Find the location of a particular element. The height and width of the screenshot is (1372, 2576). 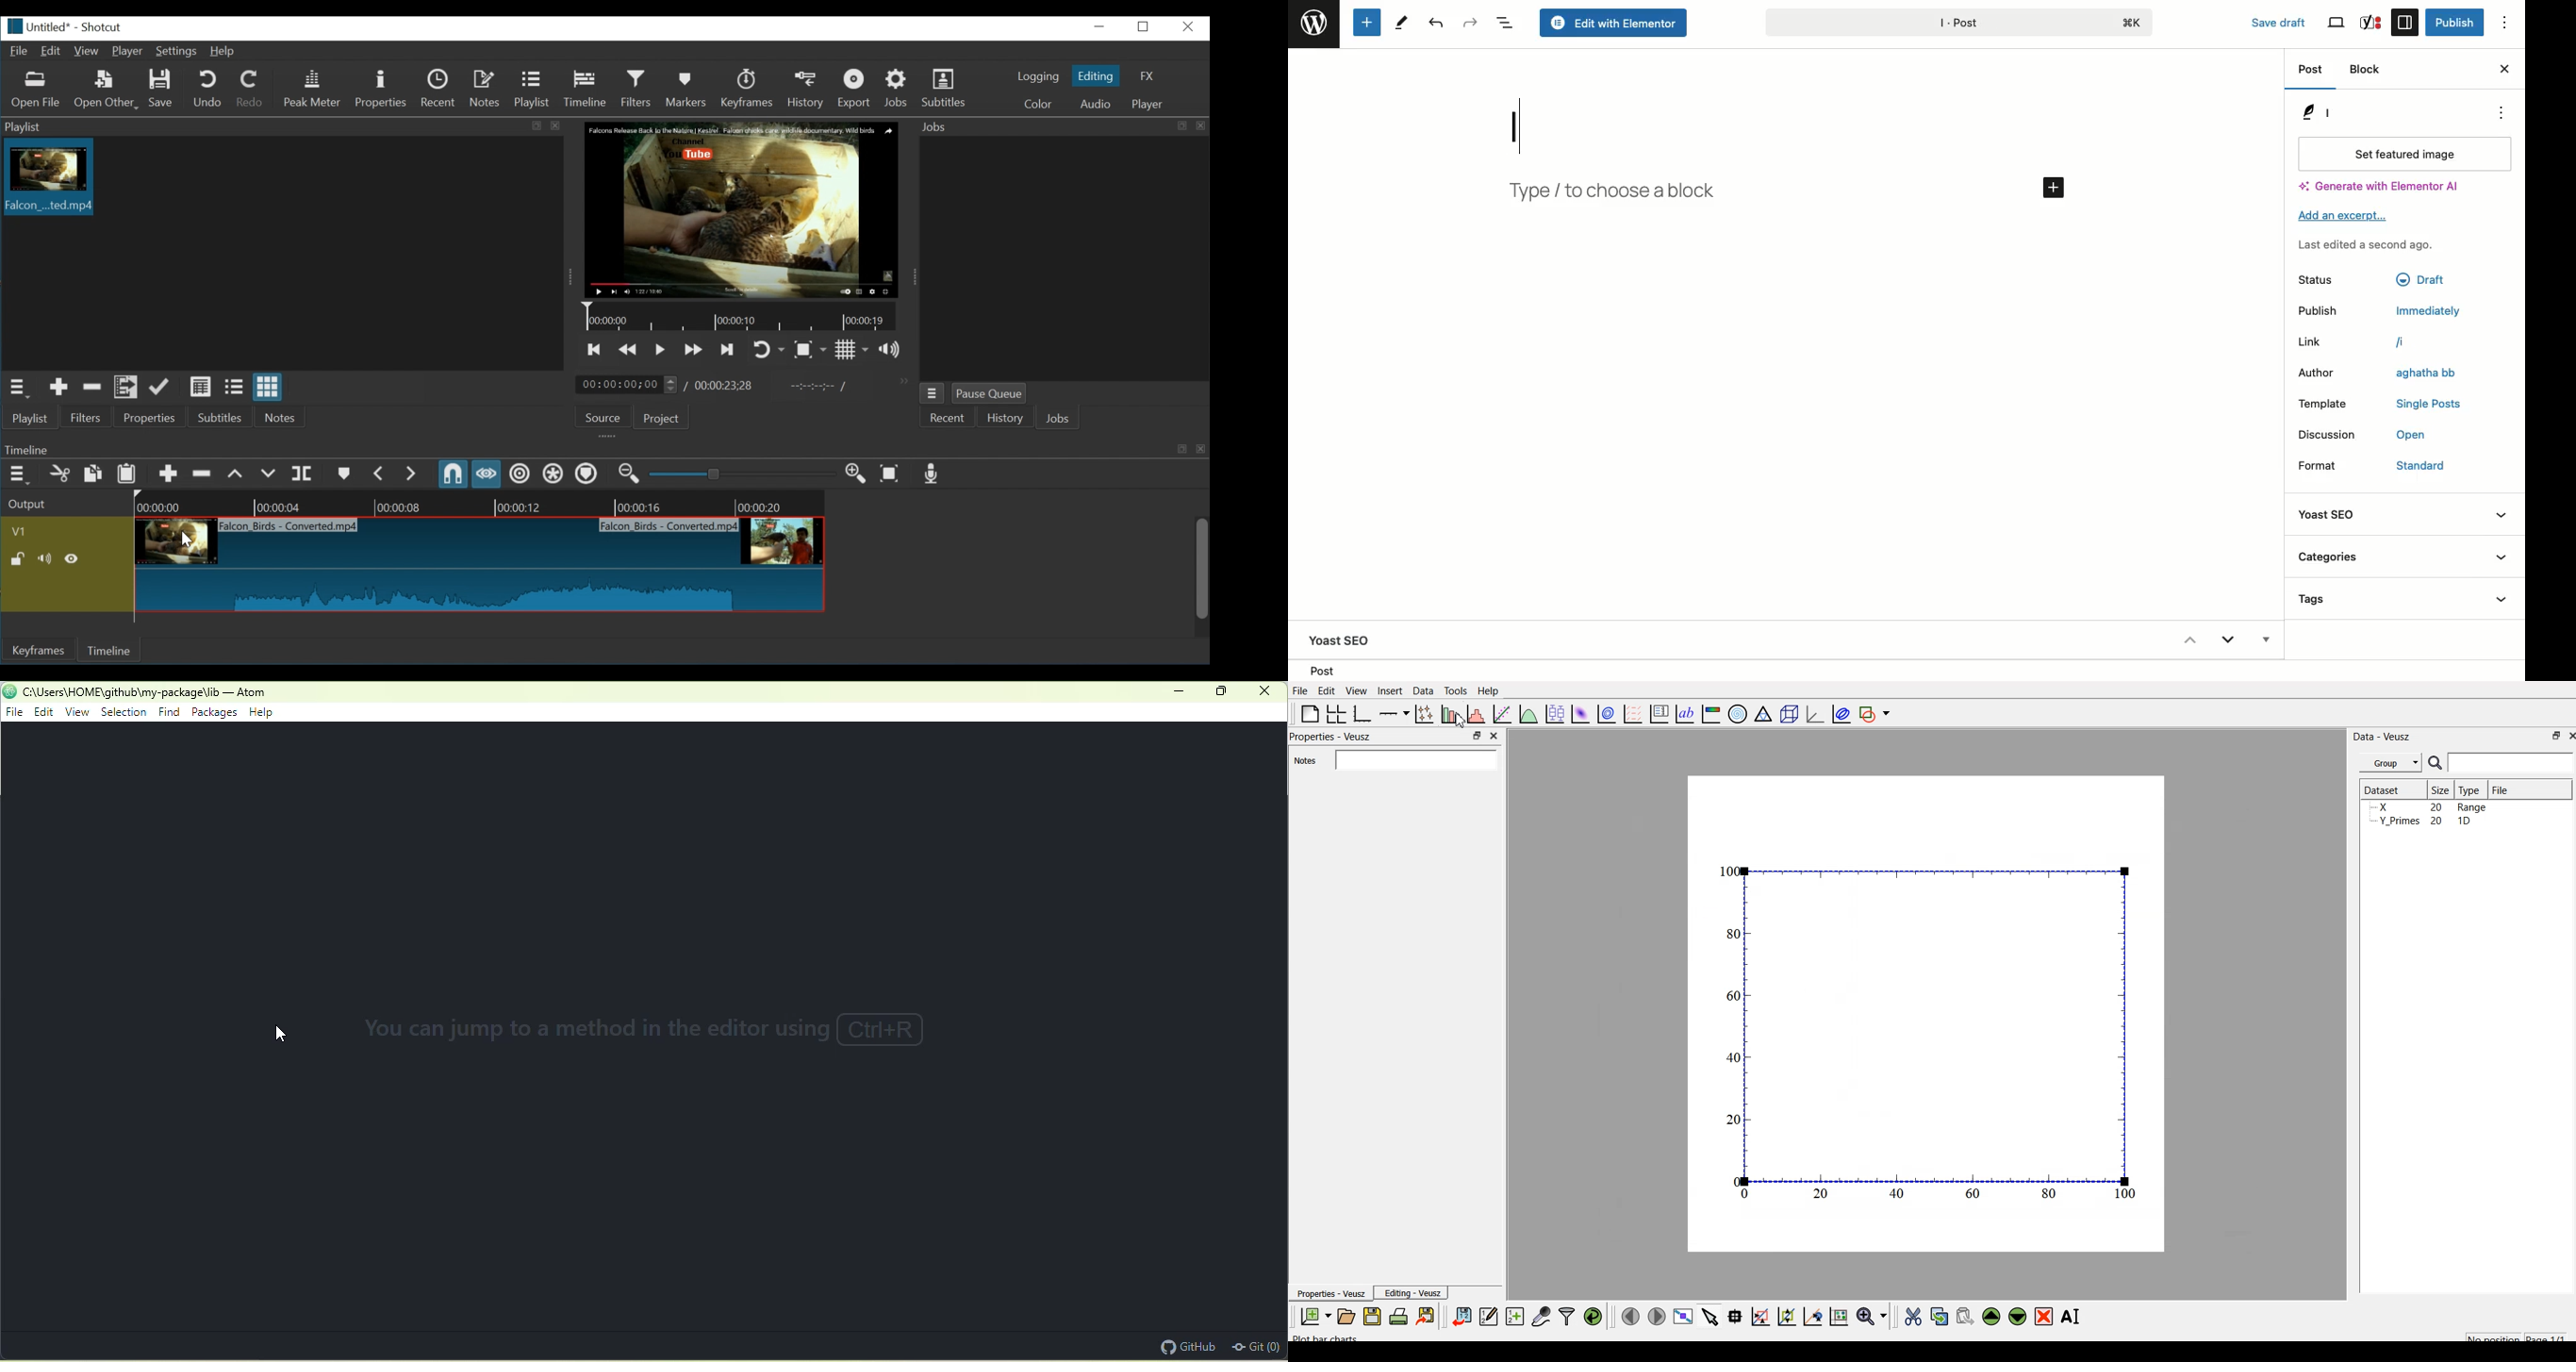

Yoast SEO is located at coordinates (1347, 640).